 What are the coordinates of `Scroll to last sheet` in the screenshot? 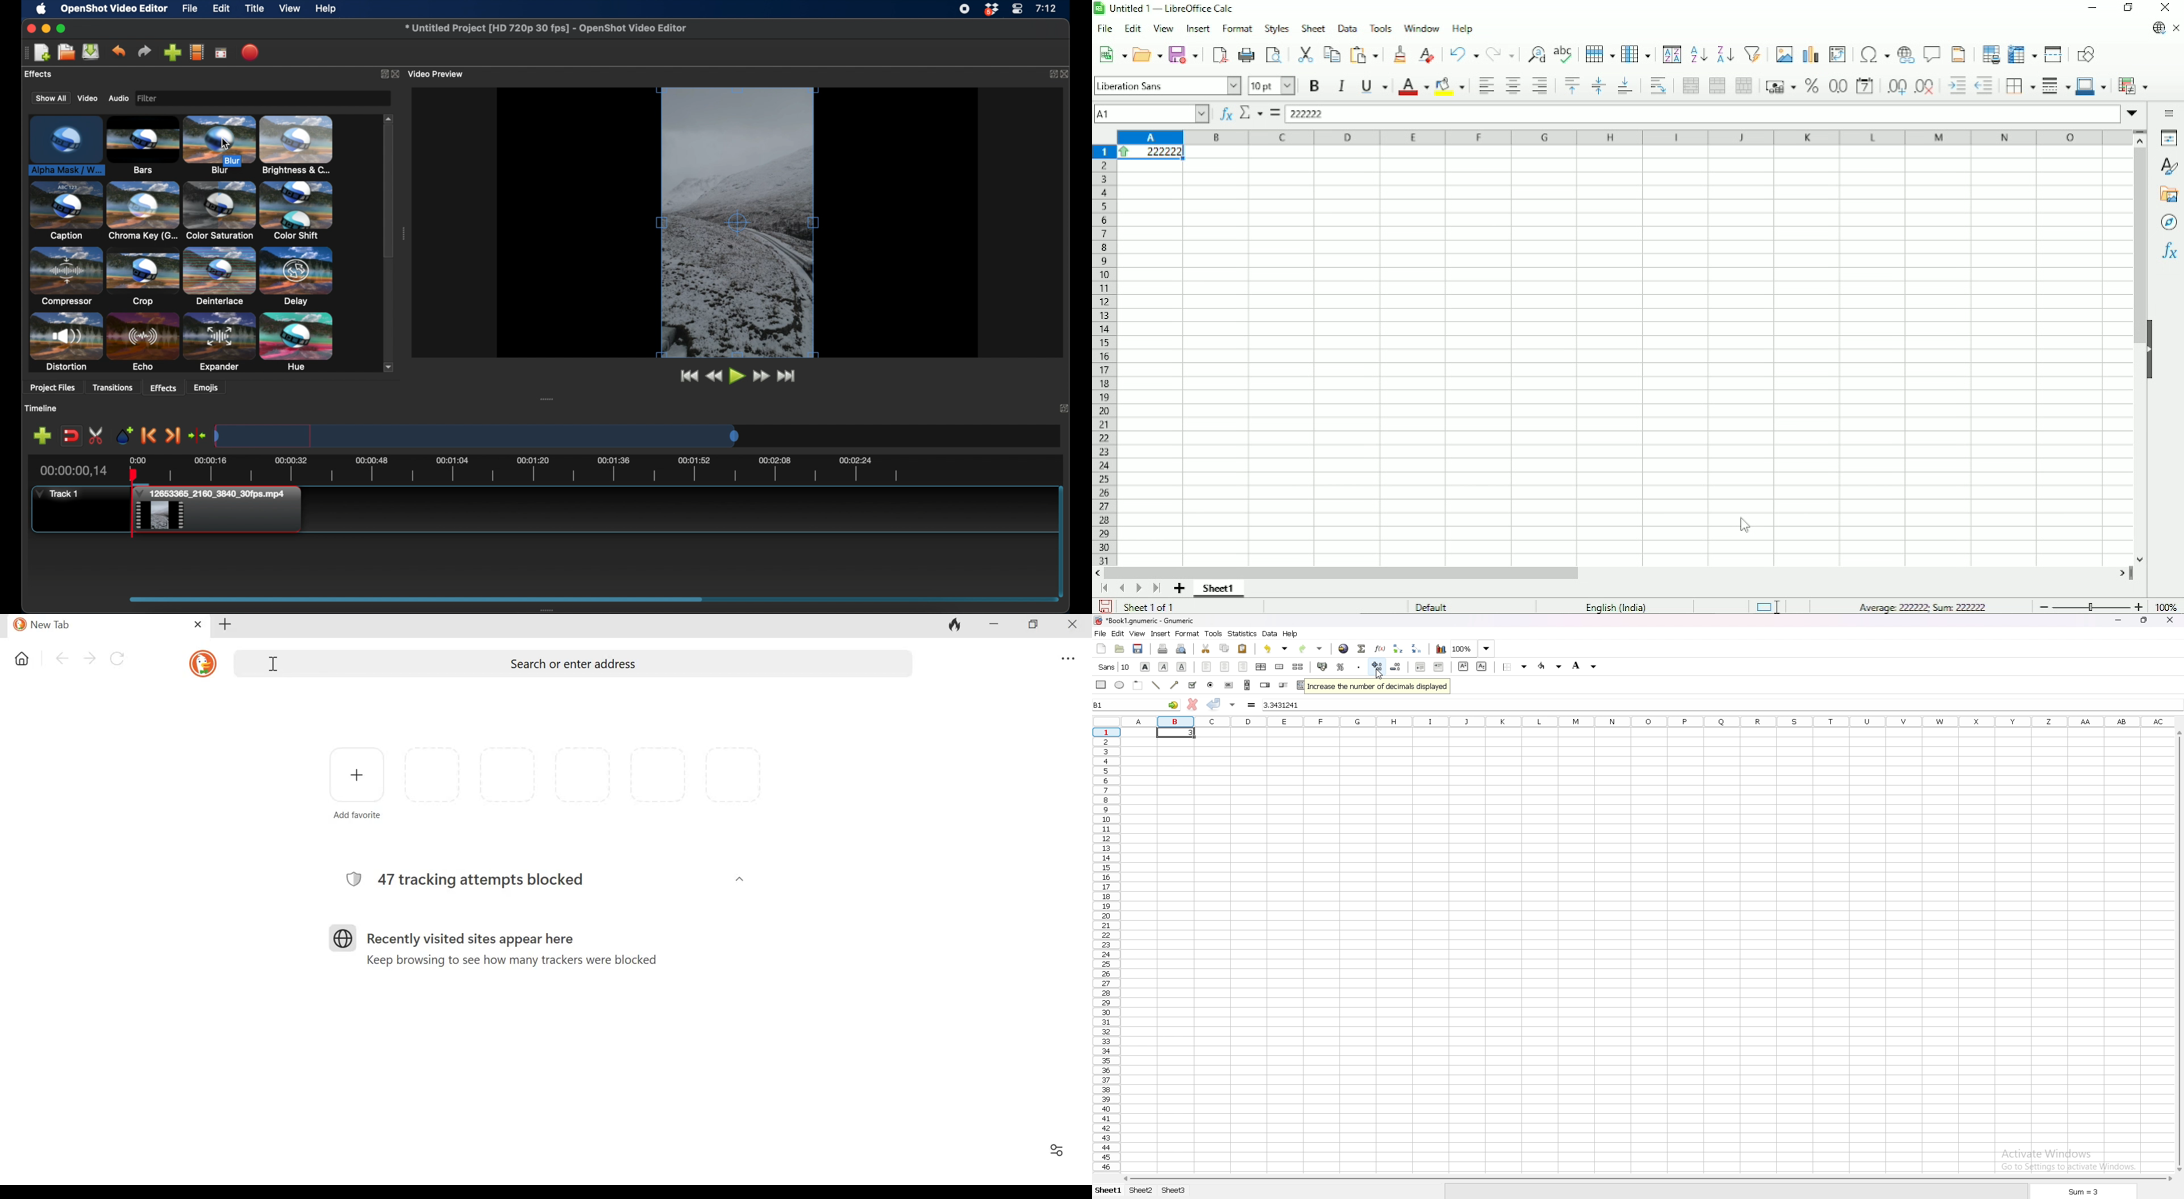 It's located at (1156, 589).